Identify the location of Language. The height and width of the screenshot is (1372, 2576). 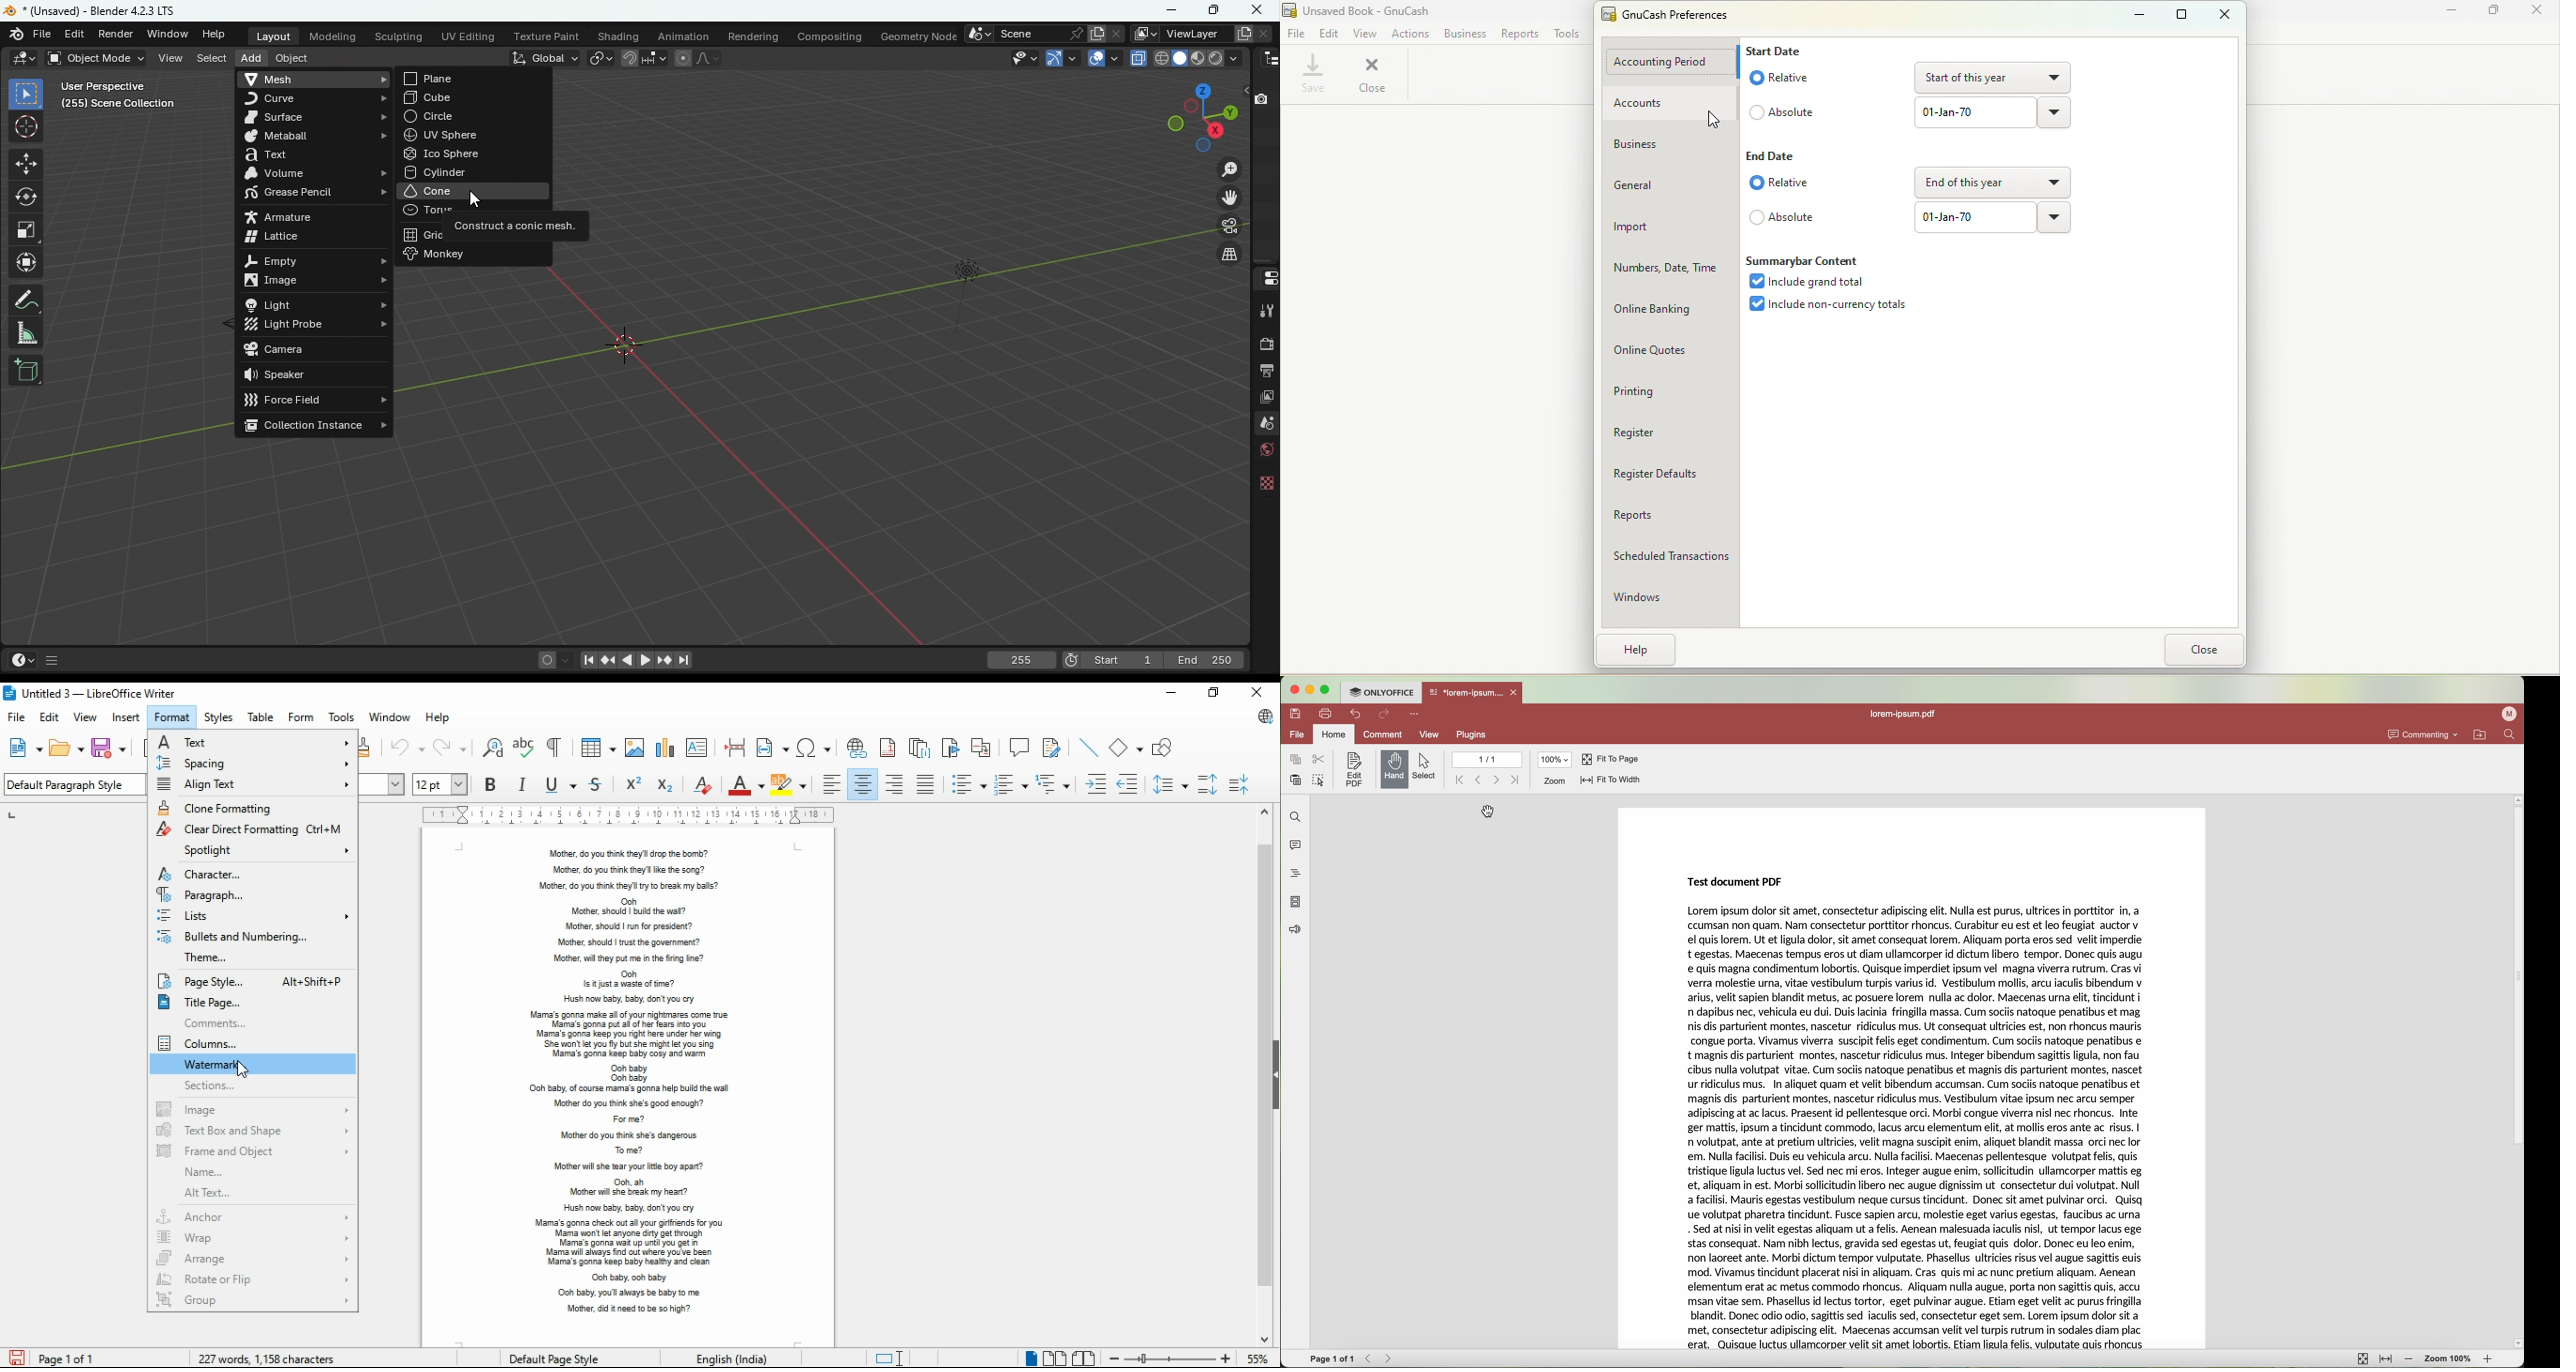
(726, 1358).